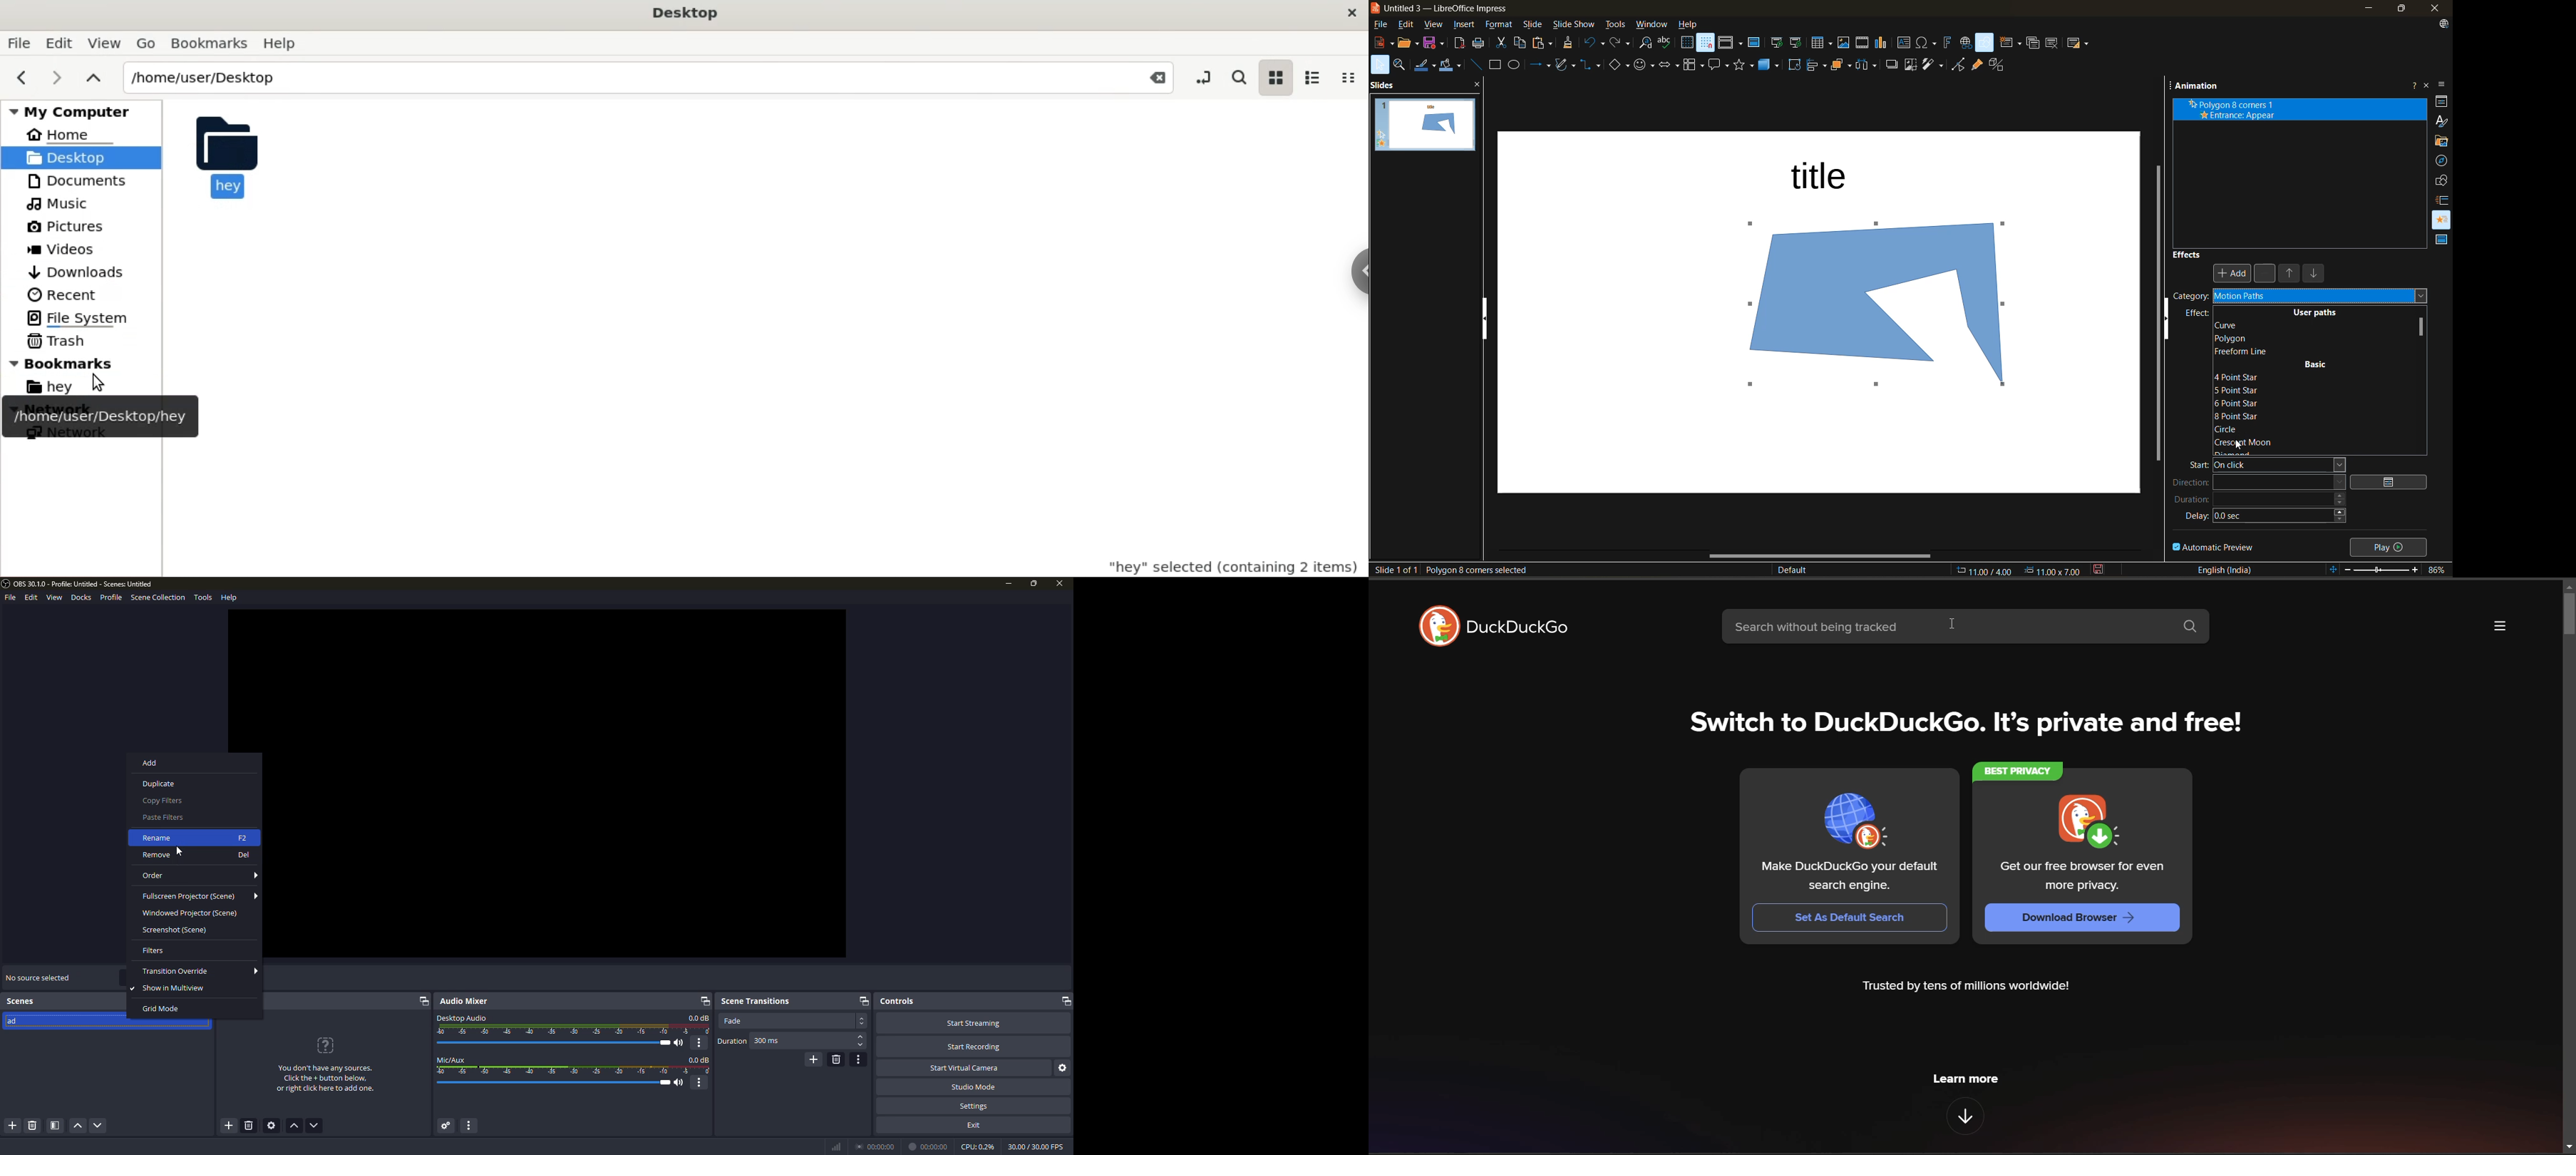 Image resolution: width=2576 pixels, height=1176 pixels. Describe the element at coordinates (1458, 7) in the screenshot. I see `untitled 3 - LibreOffice Impress` at that location.